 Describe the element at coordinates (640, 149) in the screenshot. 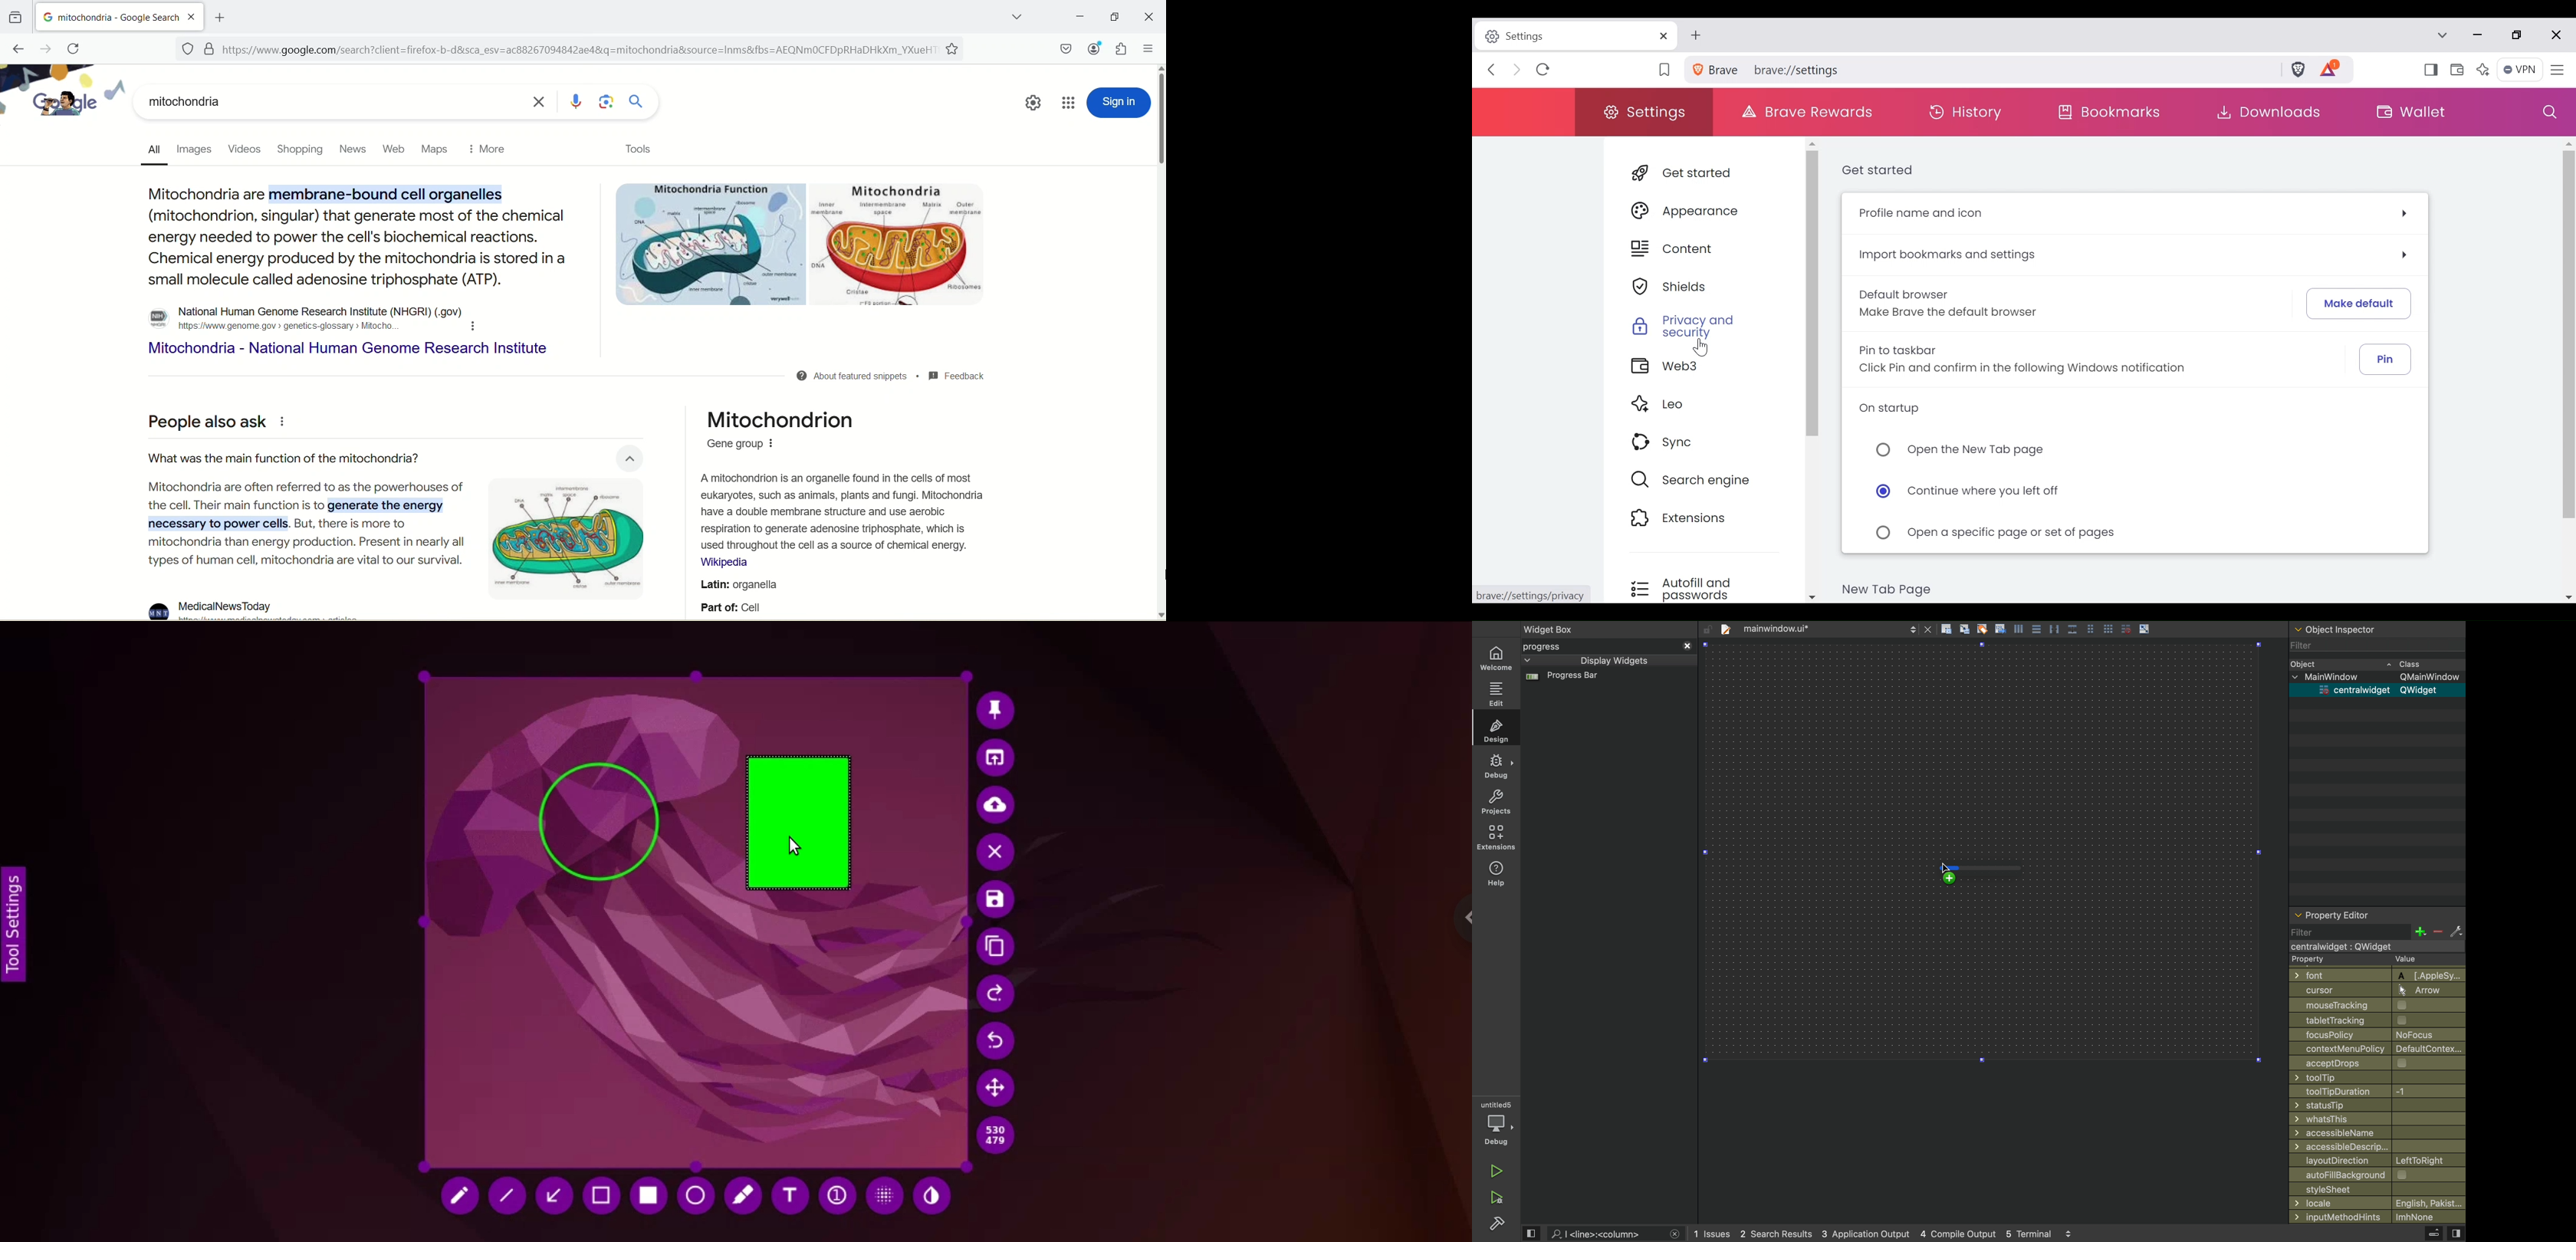

I see `tools` at that location.